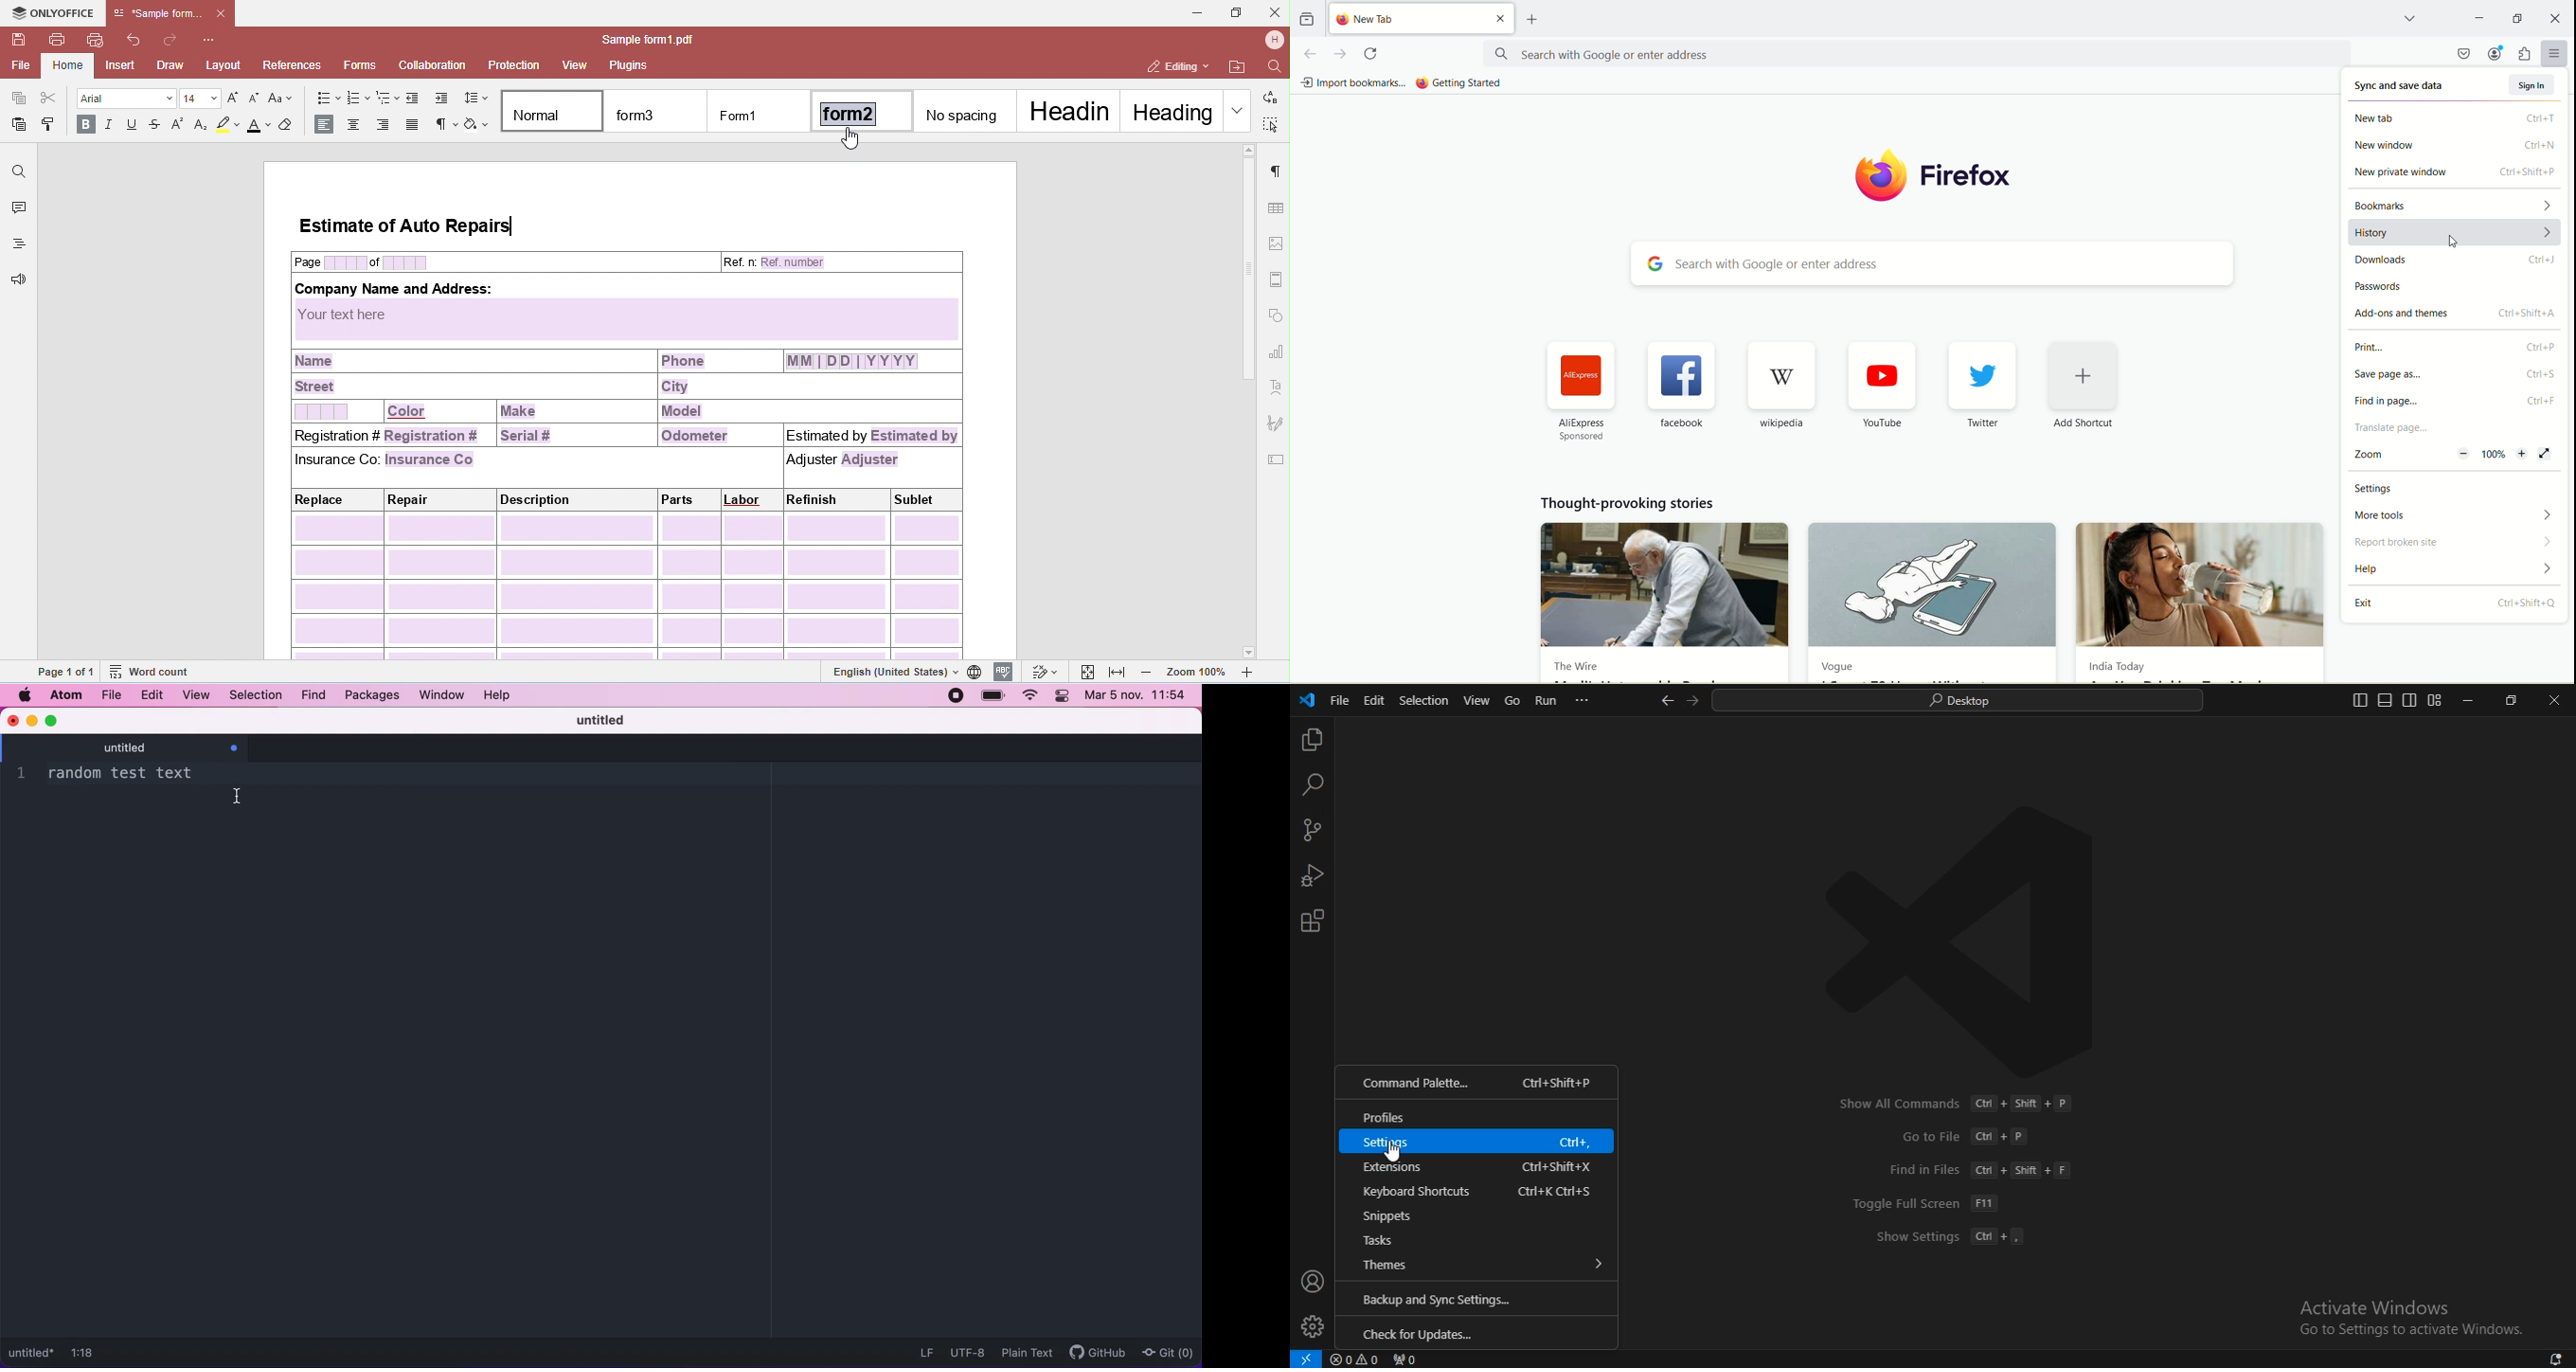 This screenshot has width=2576, height=1372. I want to click on The Wire, so click(1576, 669).